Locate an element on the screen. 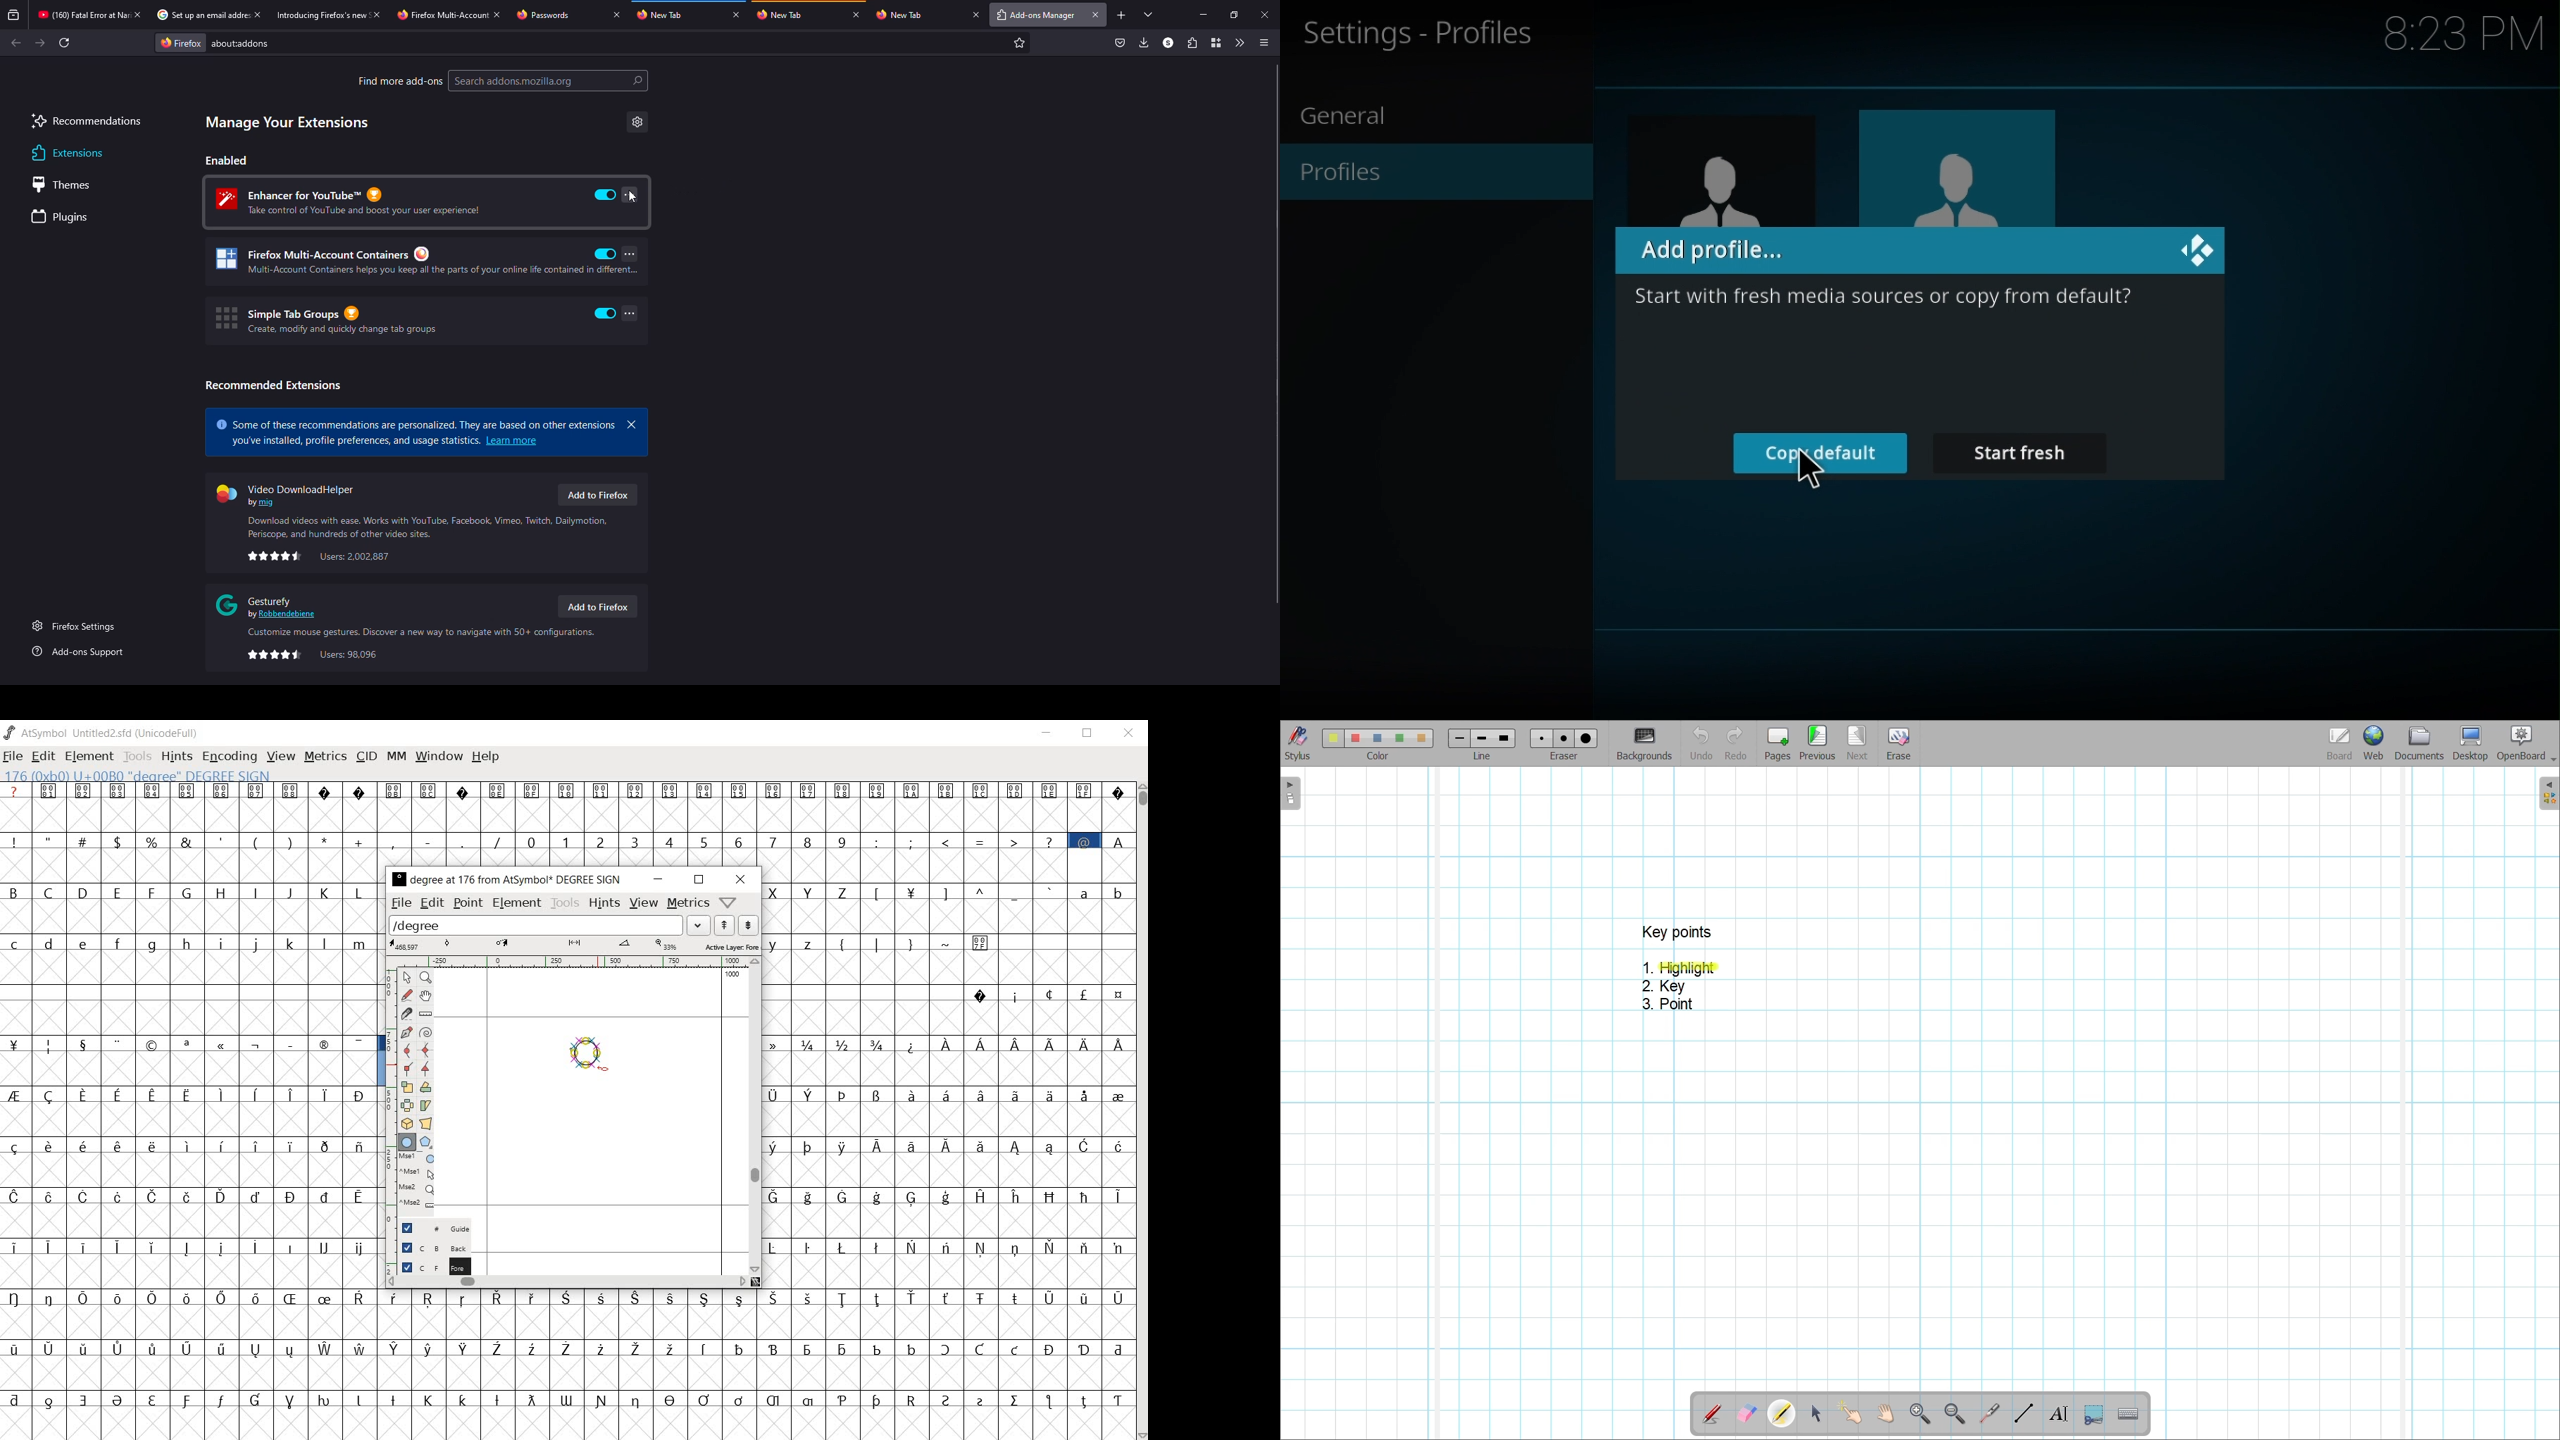 Image resolution: width=2576 pixels, height=1456 pixels. Right sidebar is located at coordinates (2549, 793).